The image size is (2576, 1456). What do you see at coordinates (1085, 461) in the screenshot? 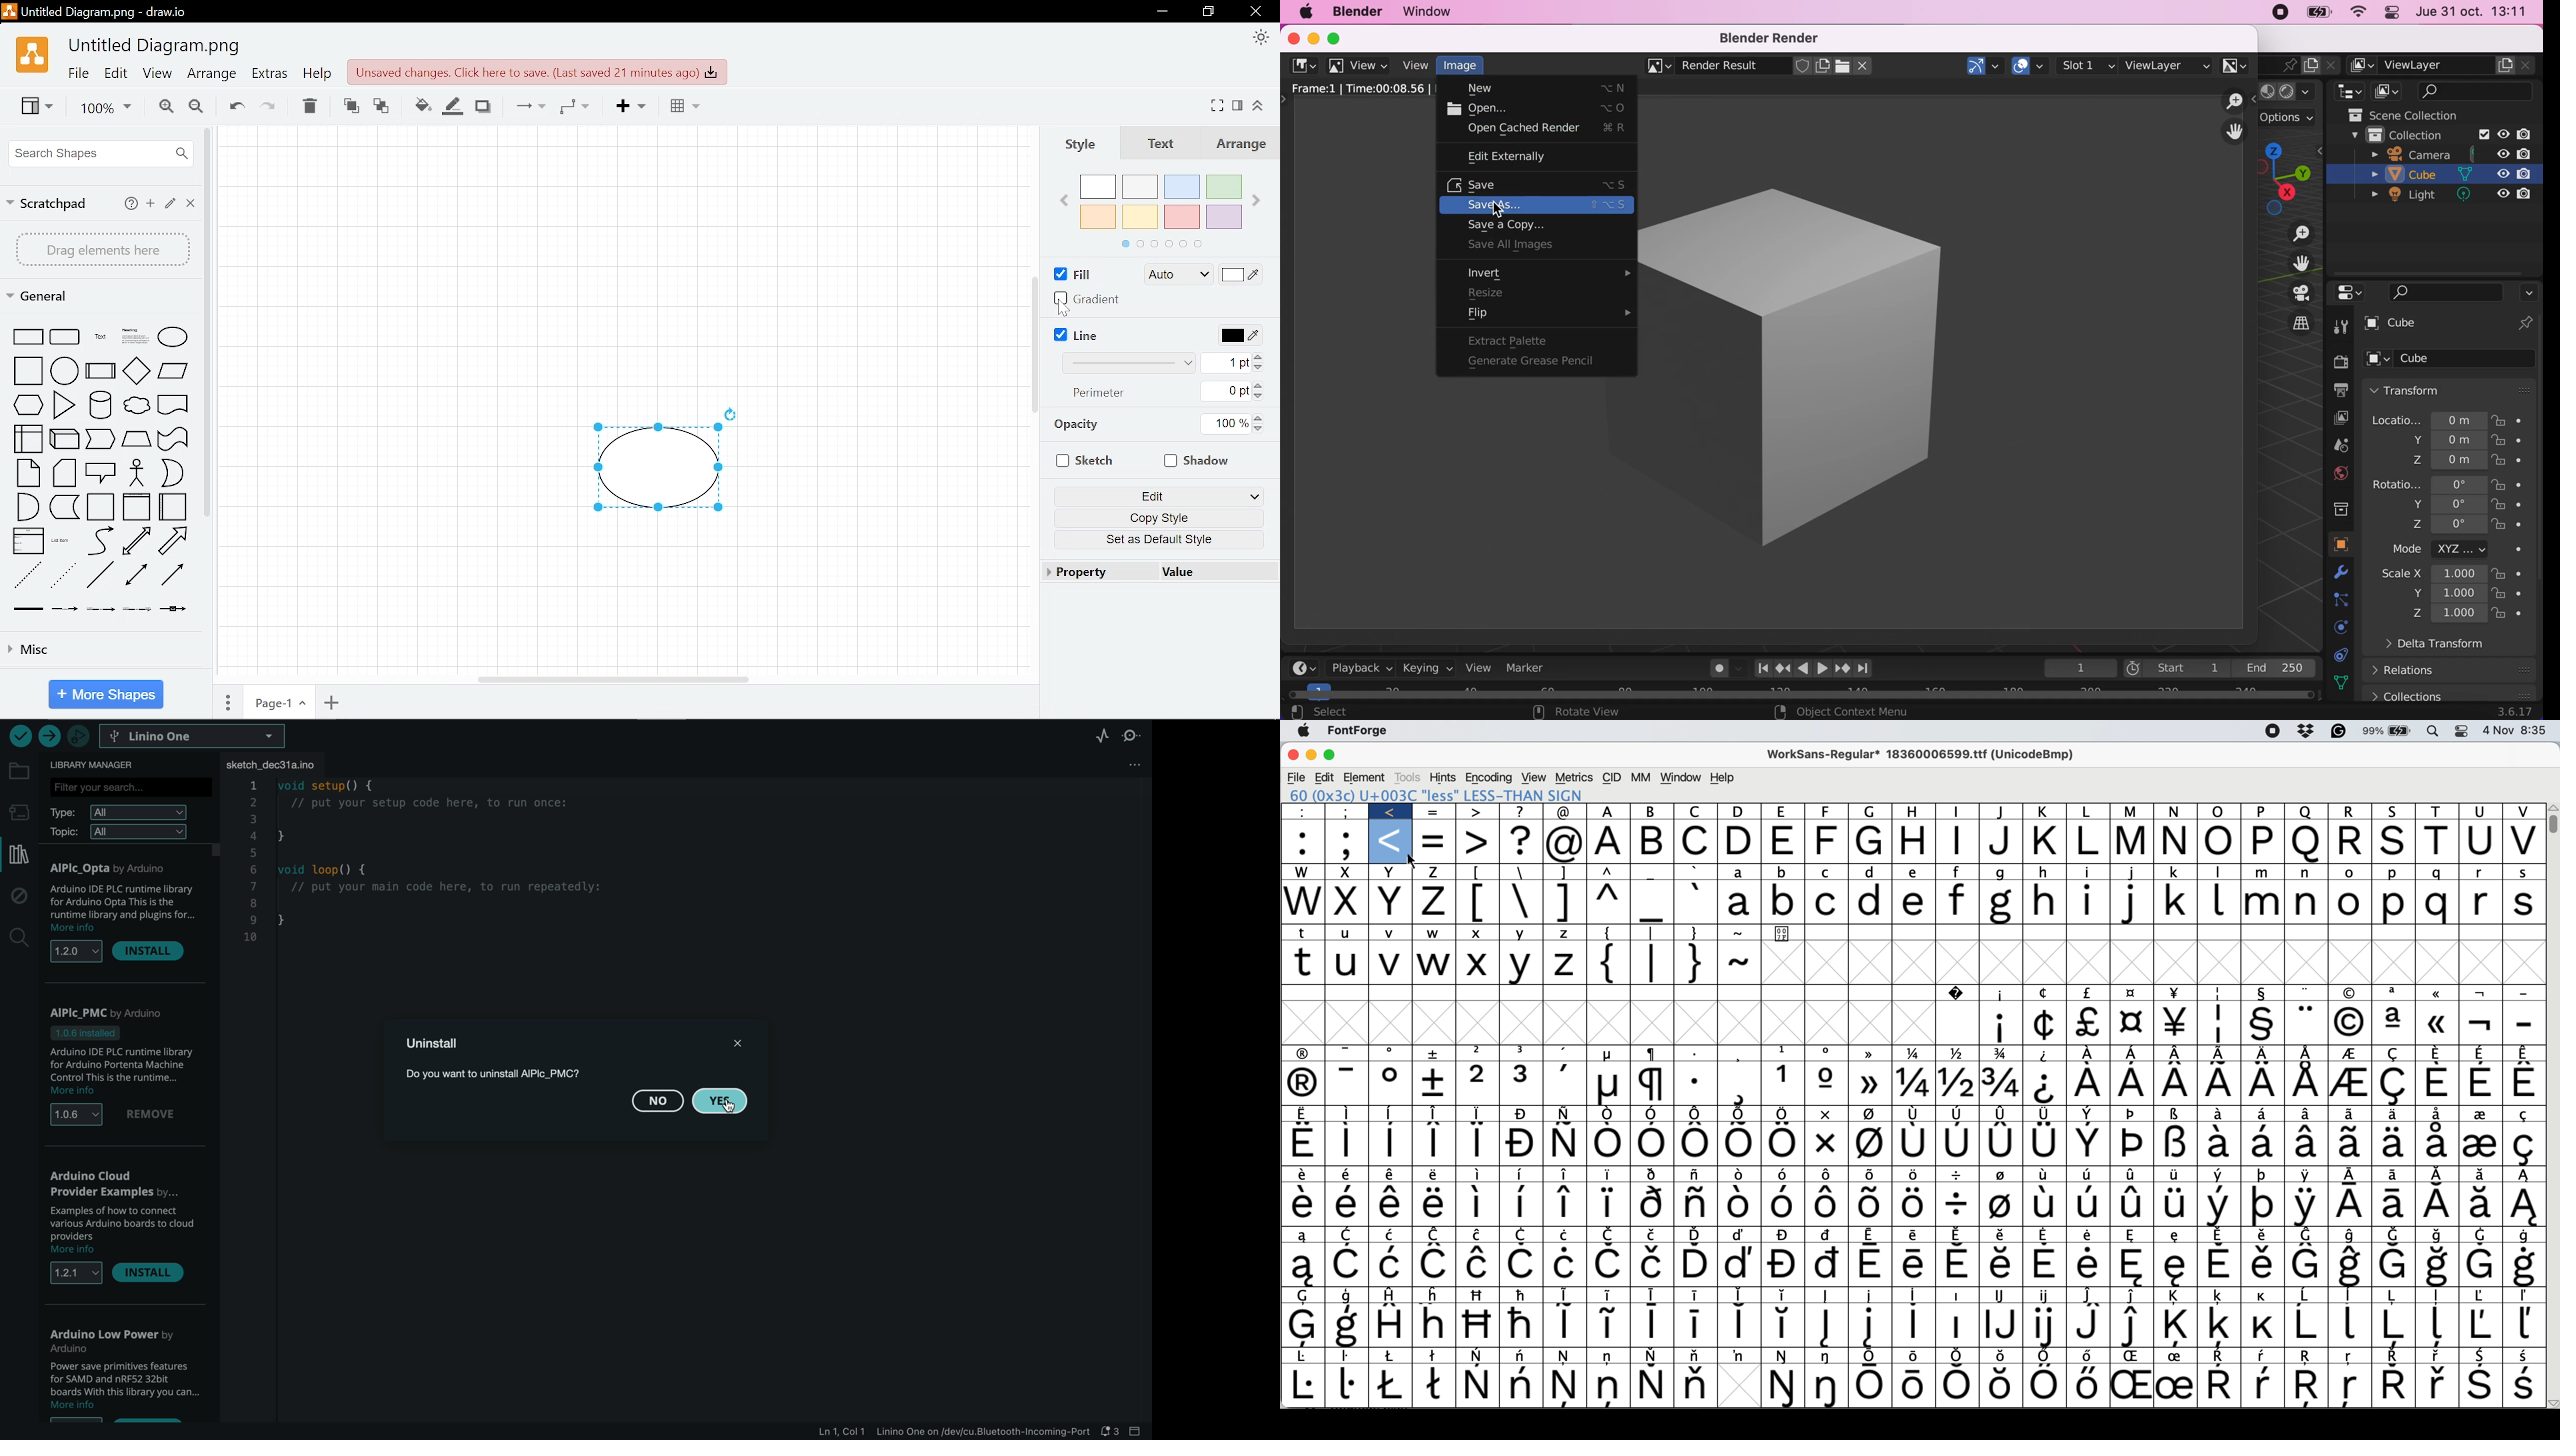
I see `Sketch` at bounding box center [1085, 461].